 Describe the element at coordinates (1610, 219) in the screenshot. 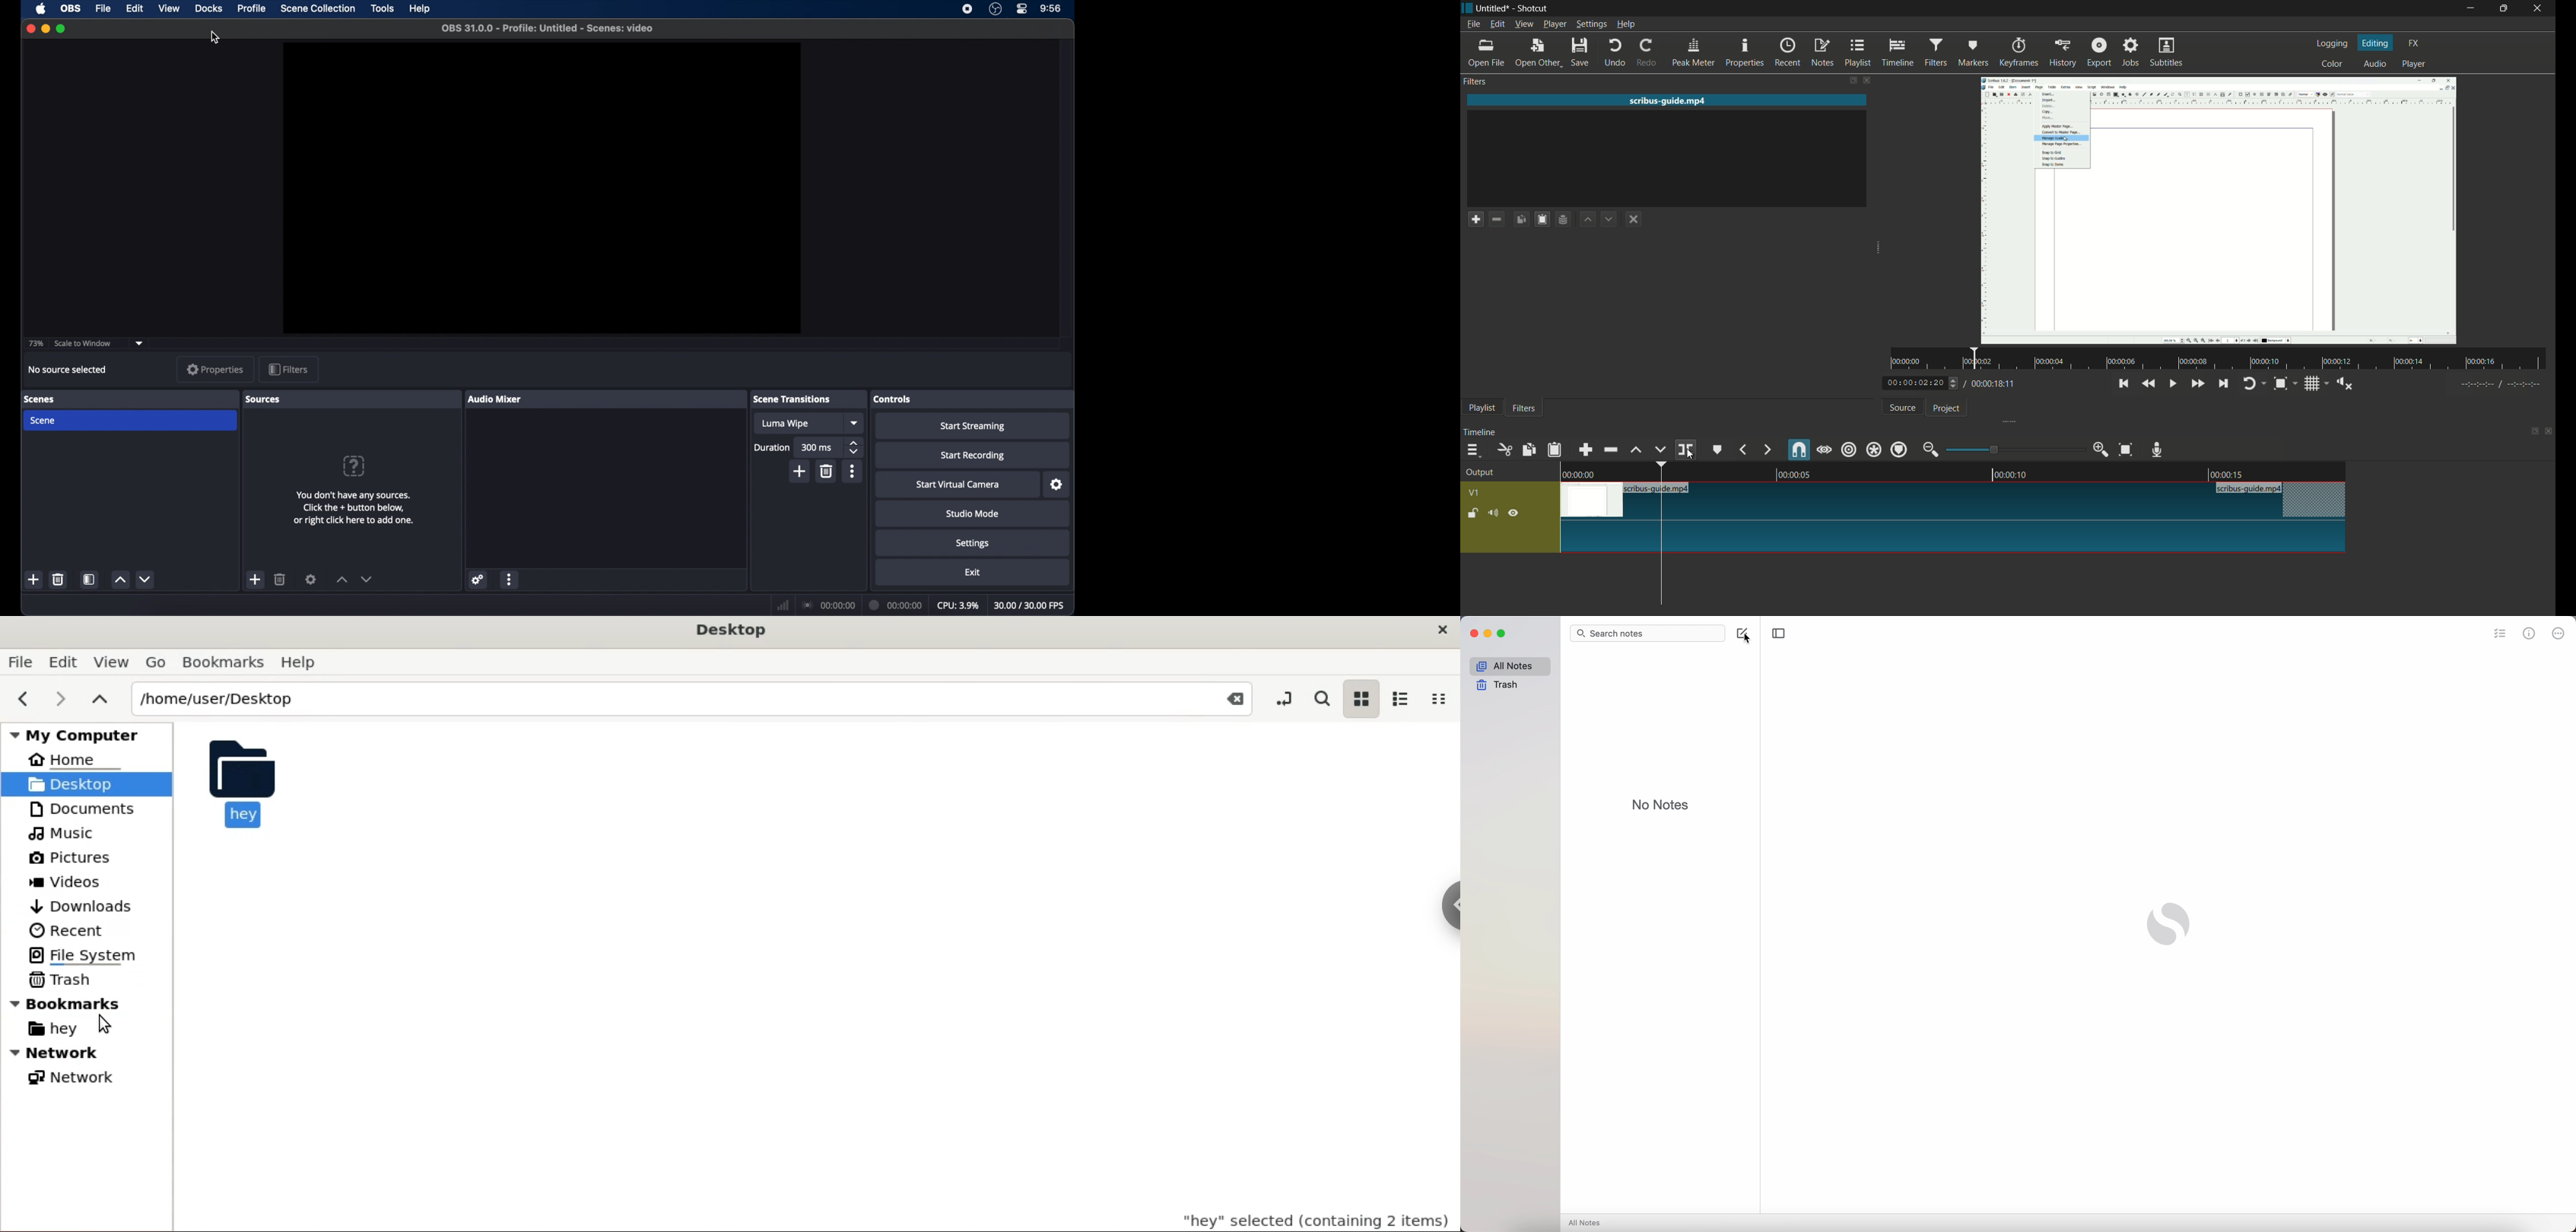

I see `move filter down` at that location.